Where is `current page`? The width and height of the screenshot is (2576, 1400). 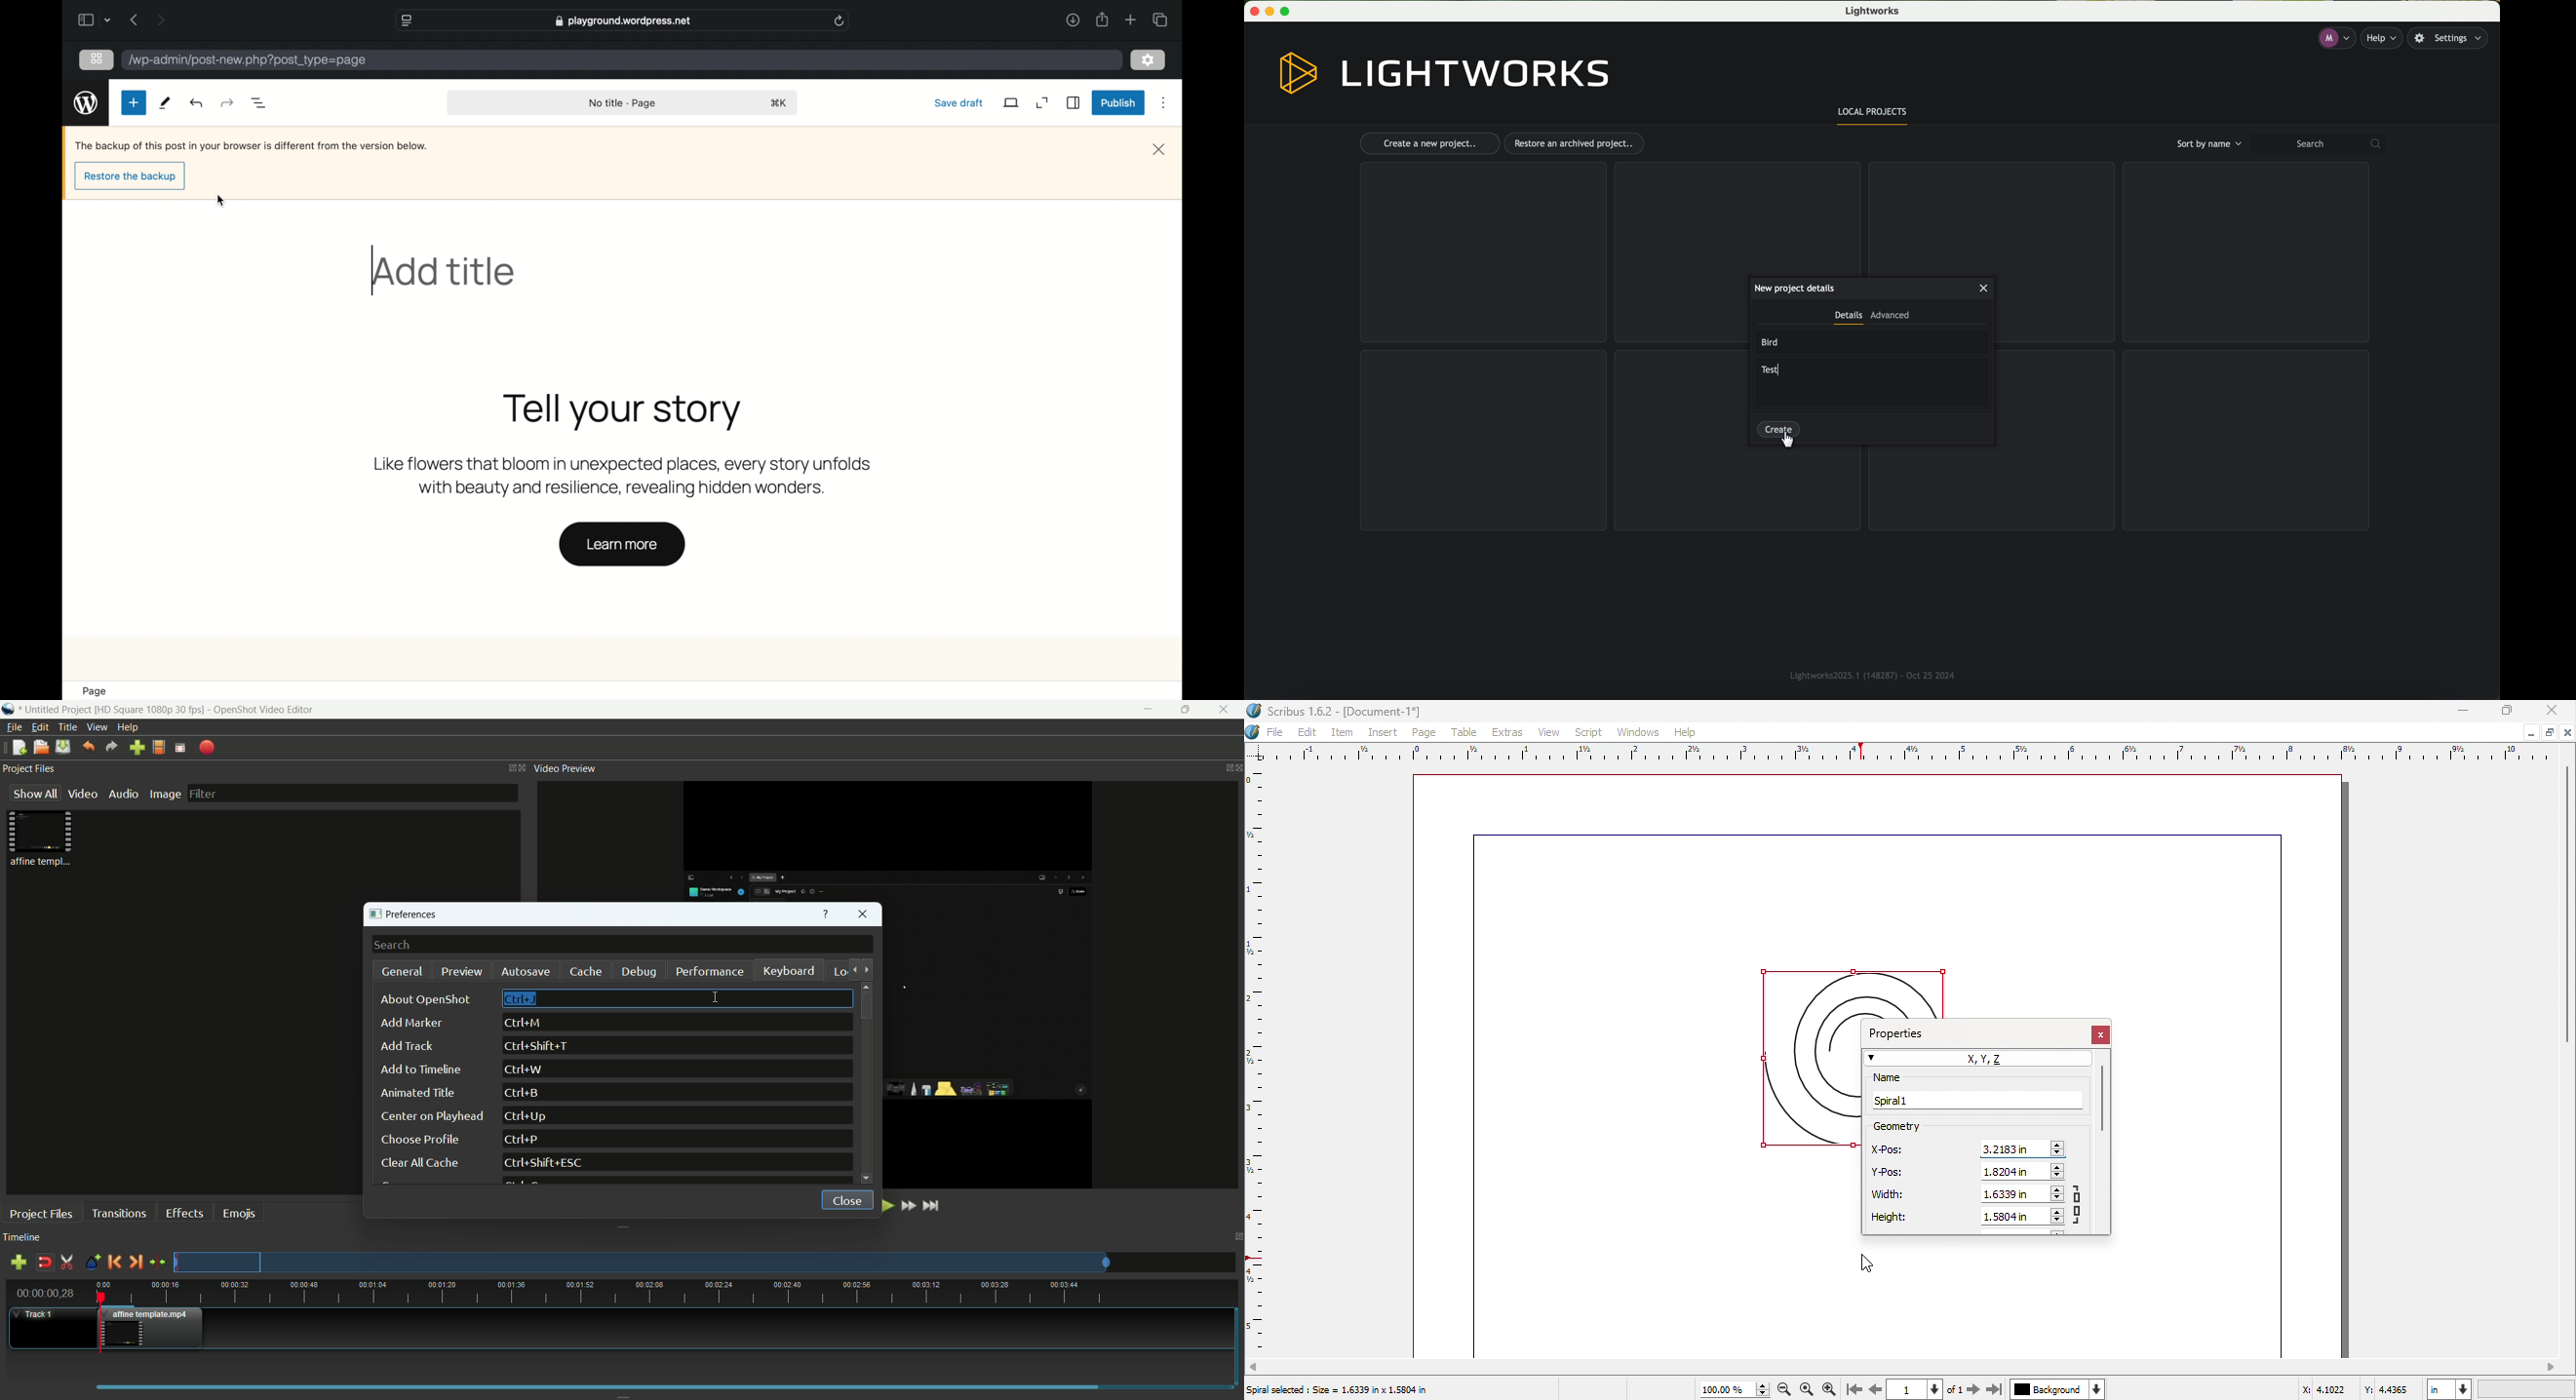 current page is located at coordinates (1904, 1390).